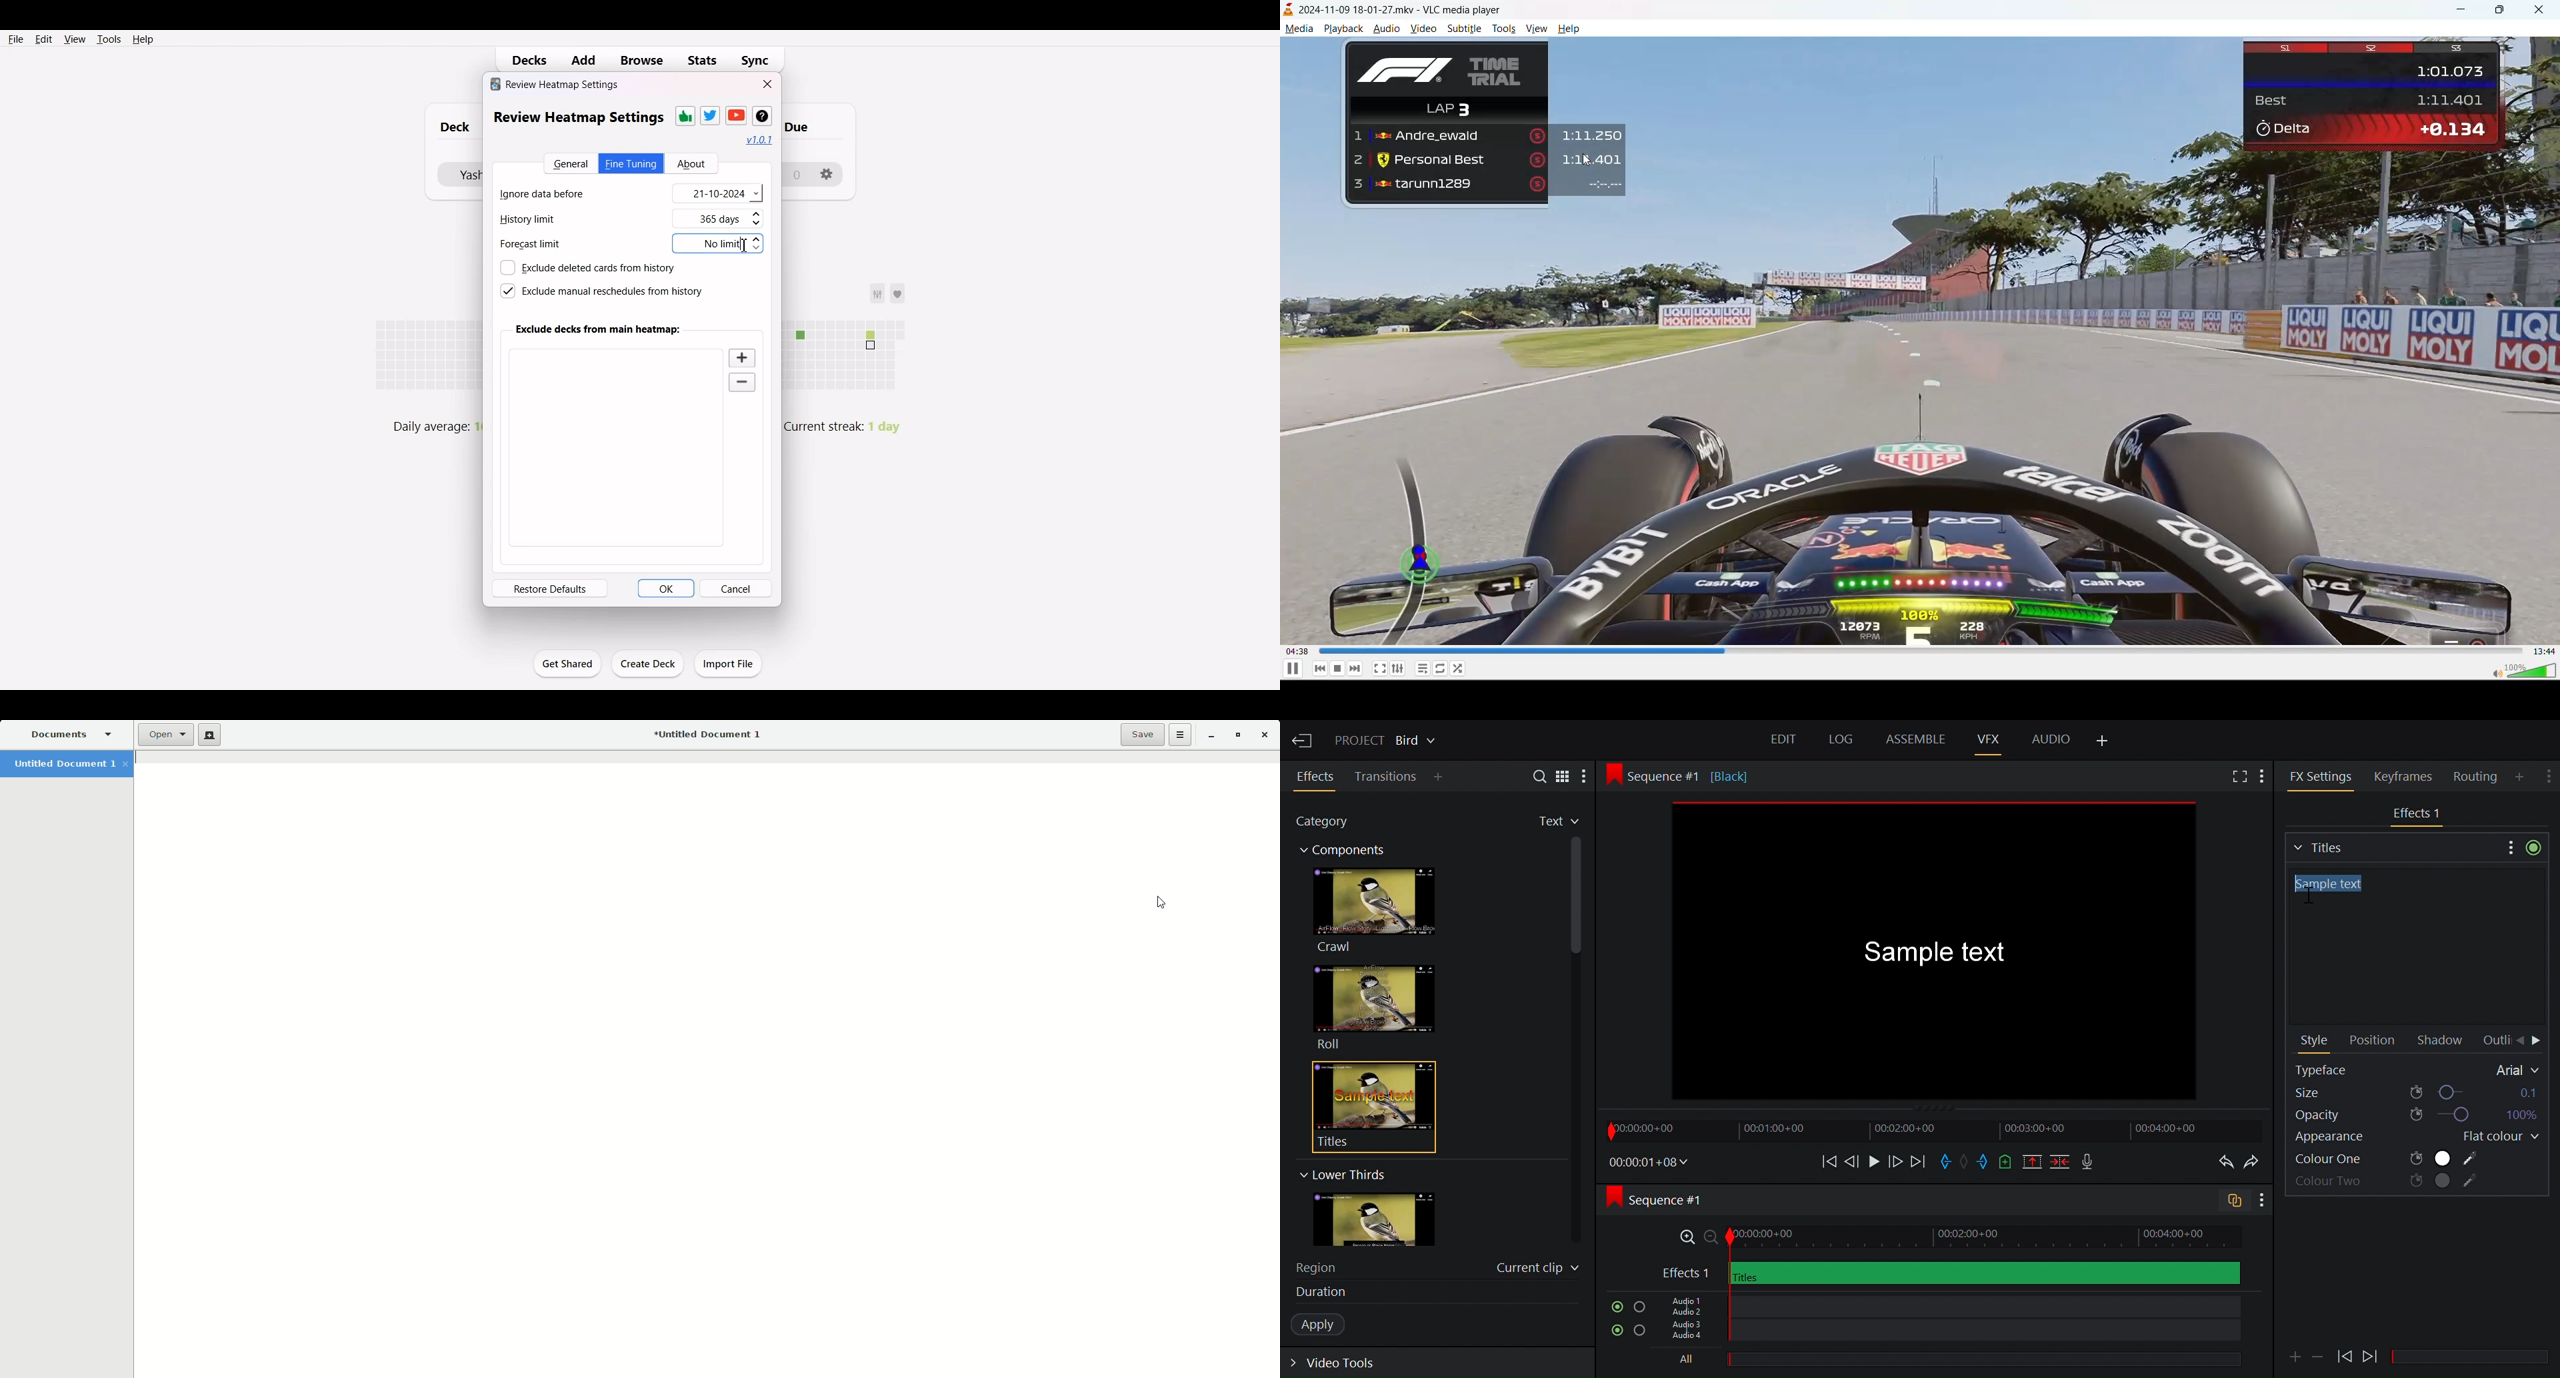 Image resolution: width=2576 pixels, height=1400 pixels. I want to click on Tools, so click(108, 39).